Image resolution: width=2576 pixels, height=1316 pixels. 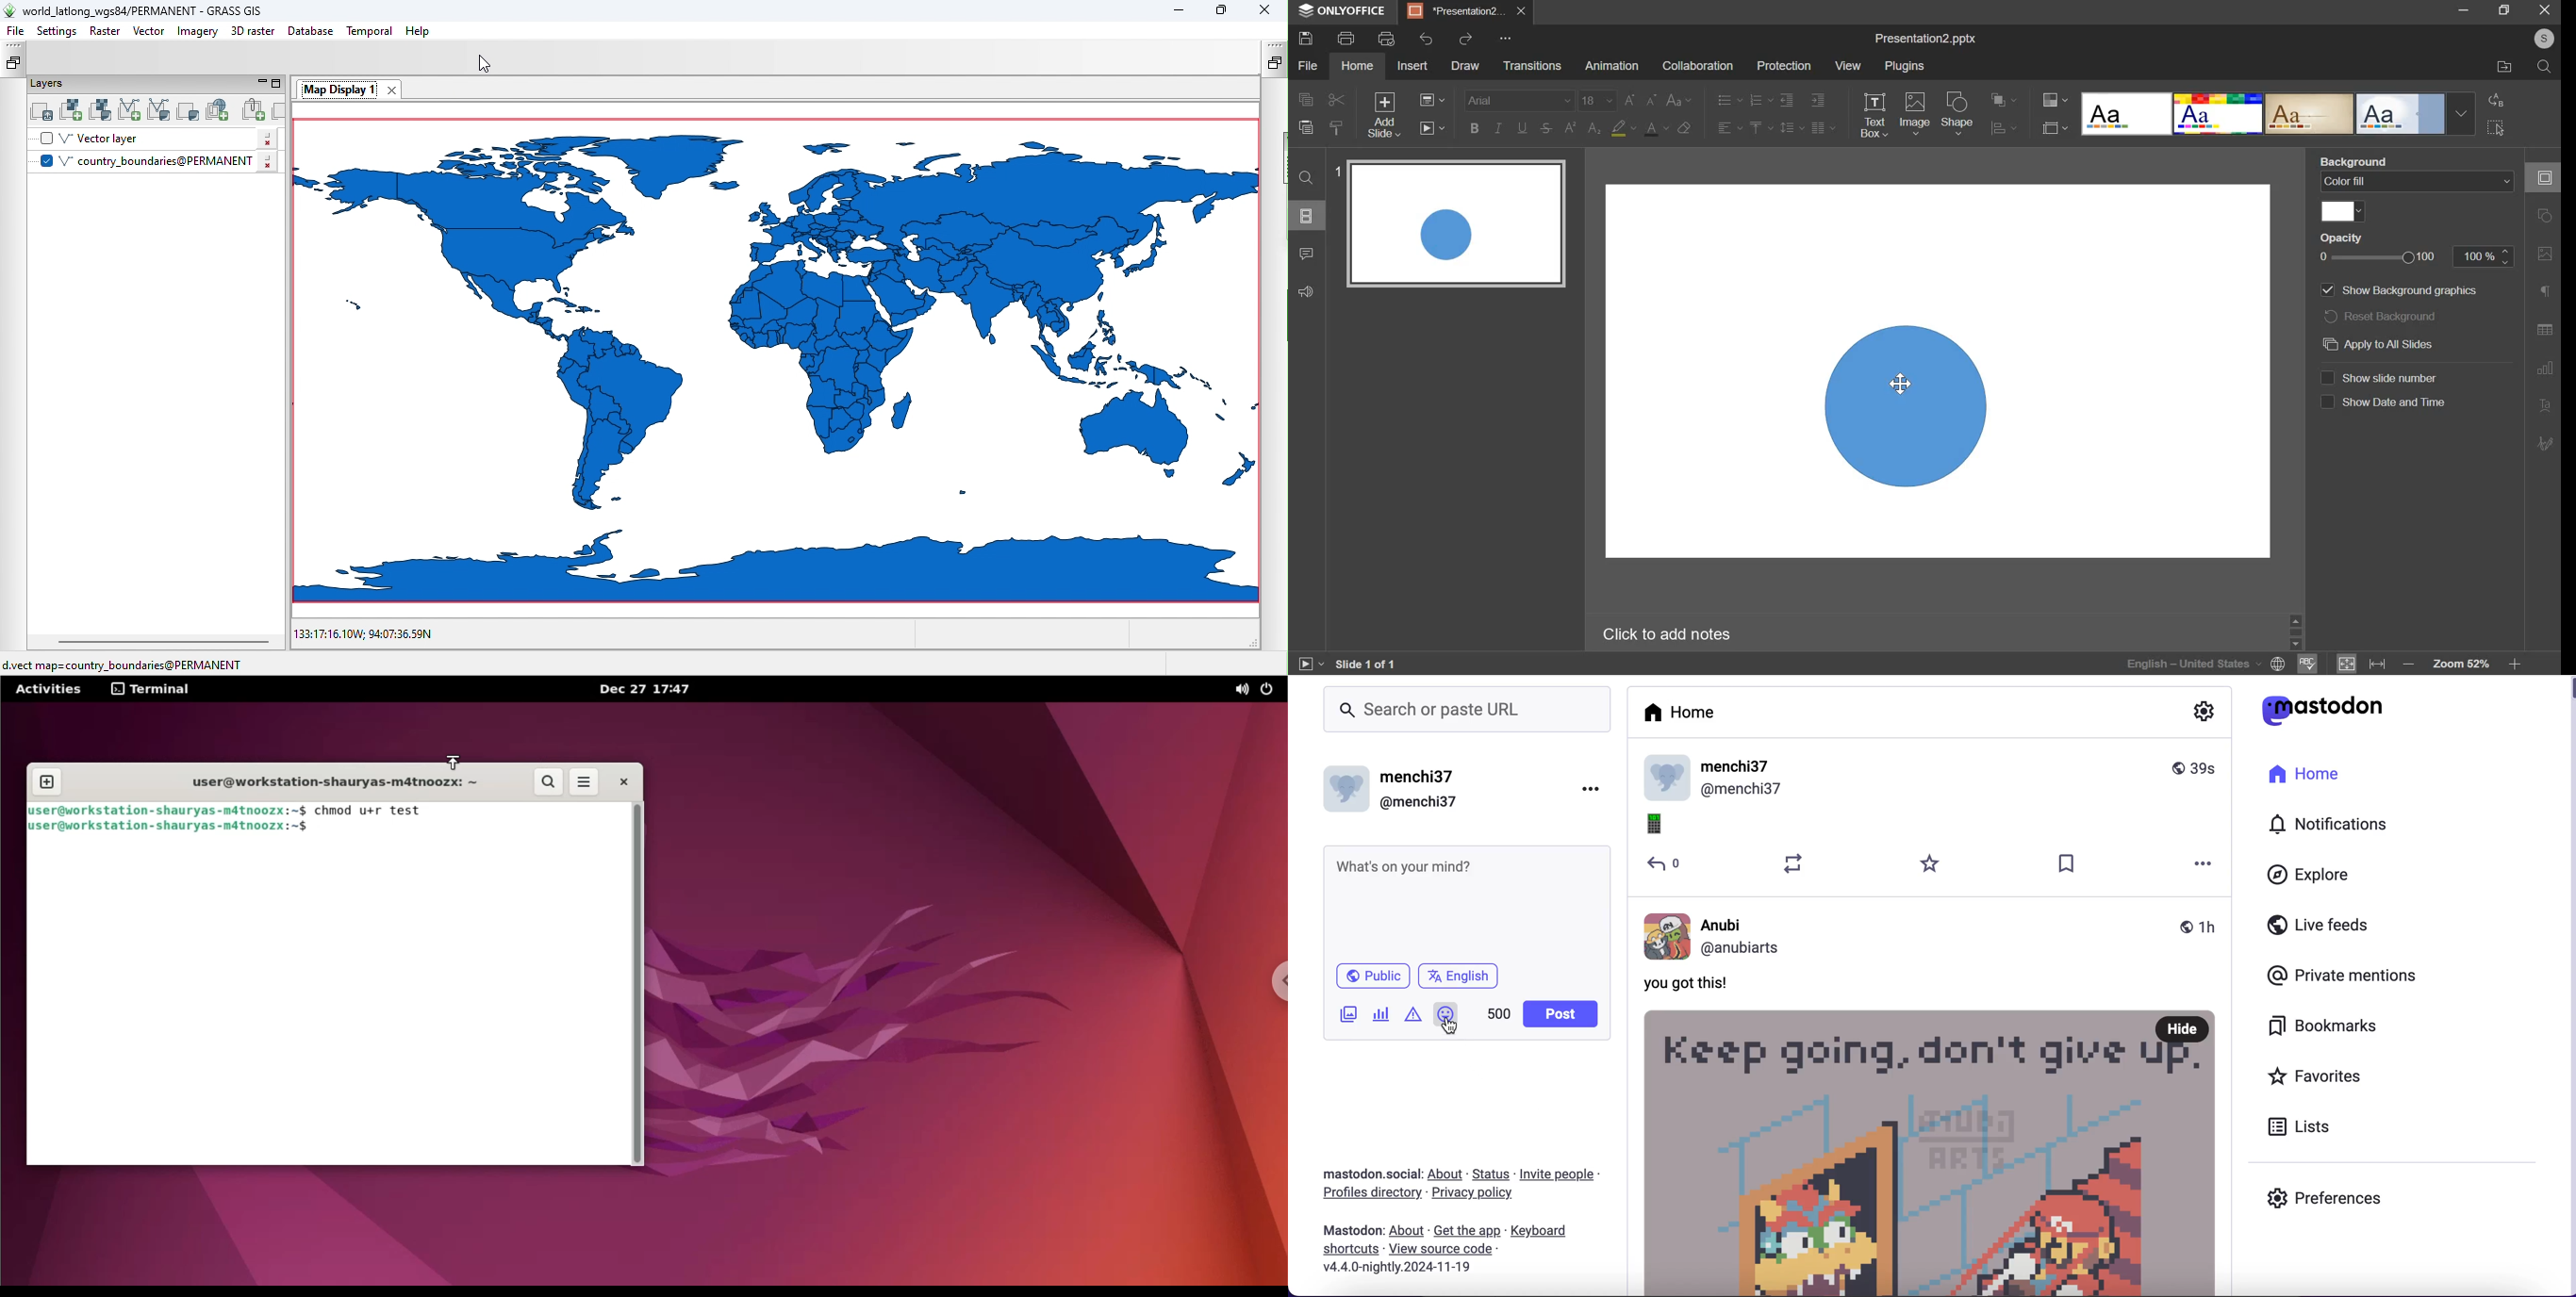 I want to click on paste, so click(x=1305, y=126).